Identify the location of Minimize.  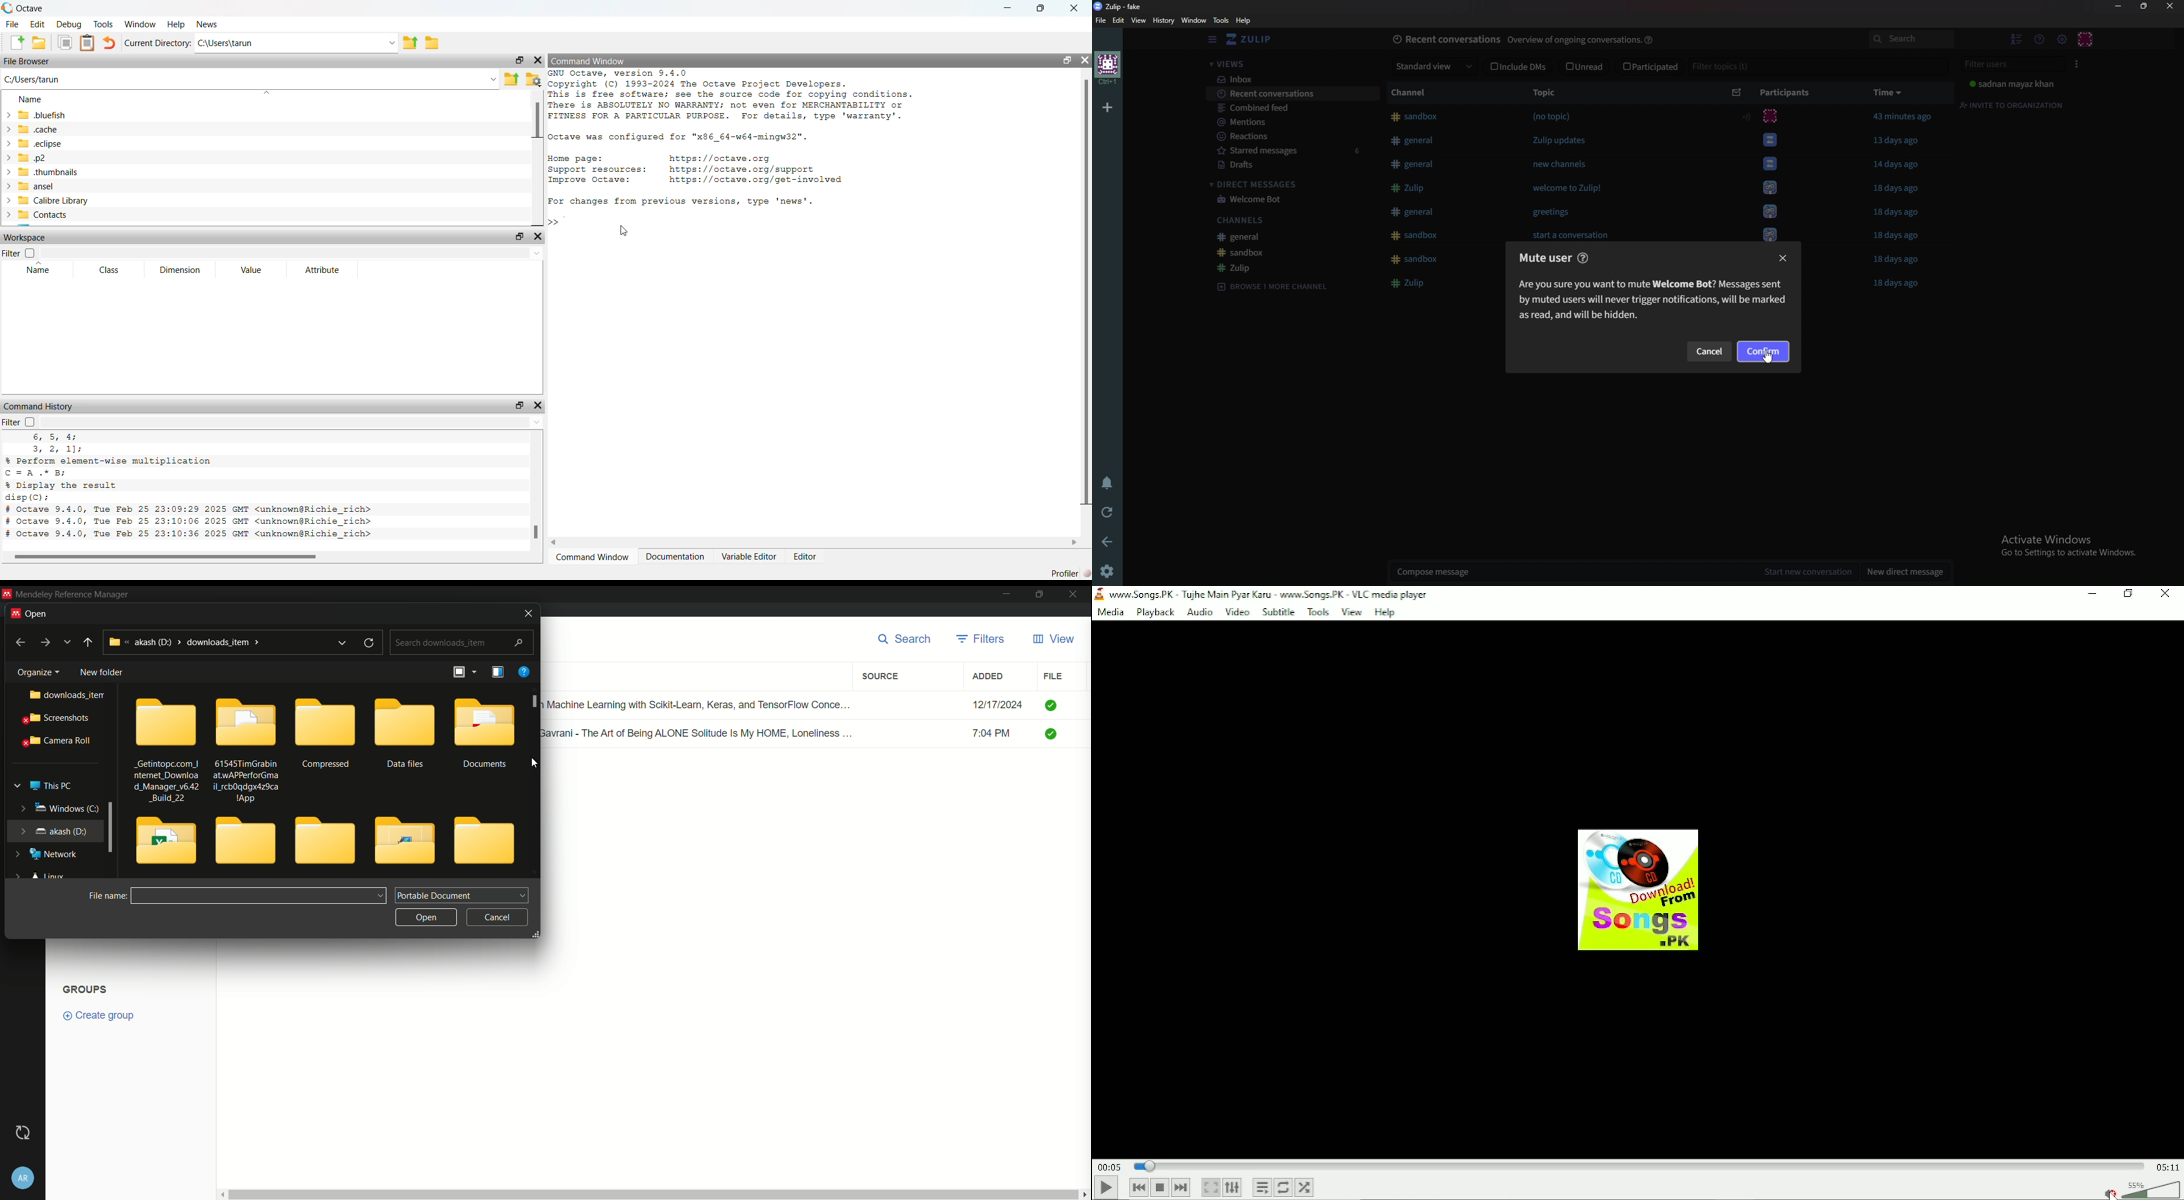
(2120, 6).